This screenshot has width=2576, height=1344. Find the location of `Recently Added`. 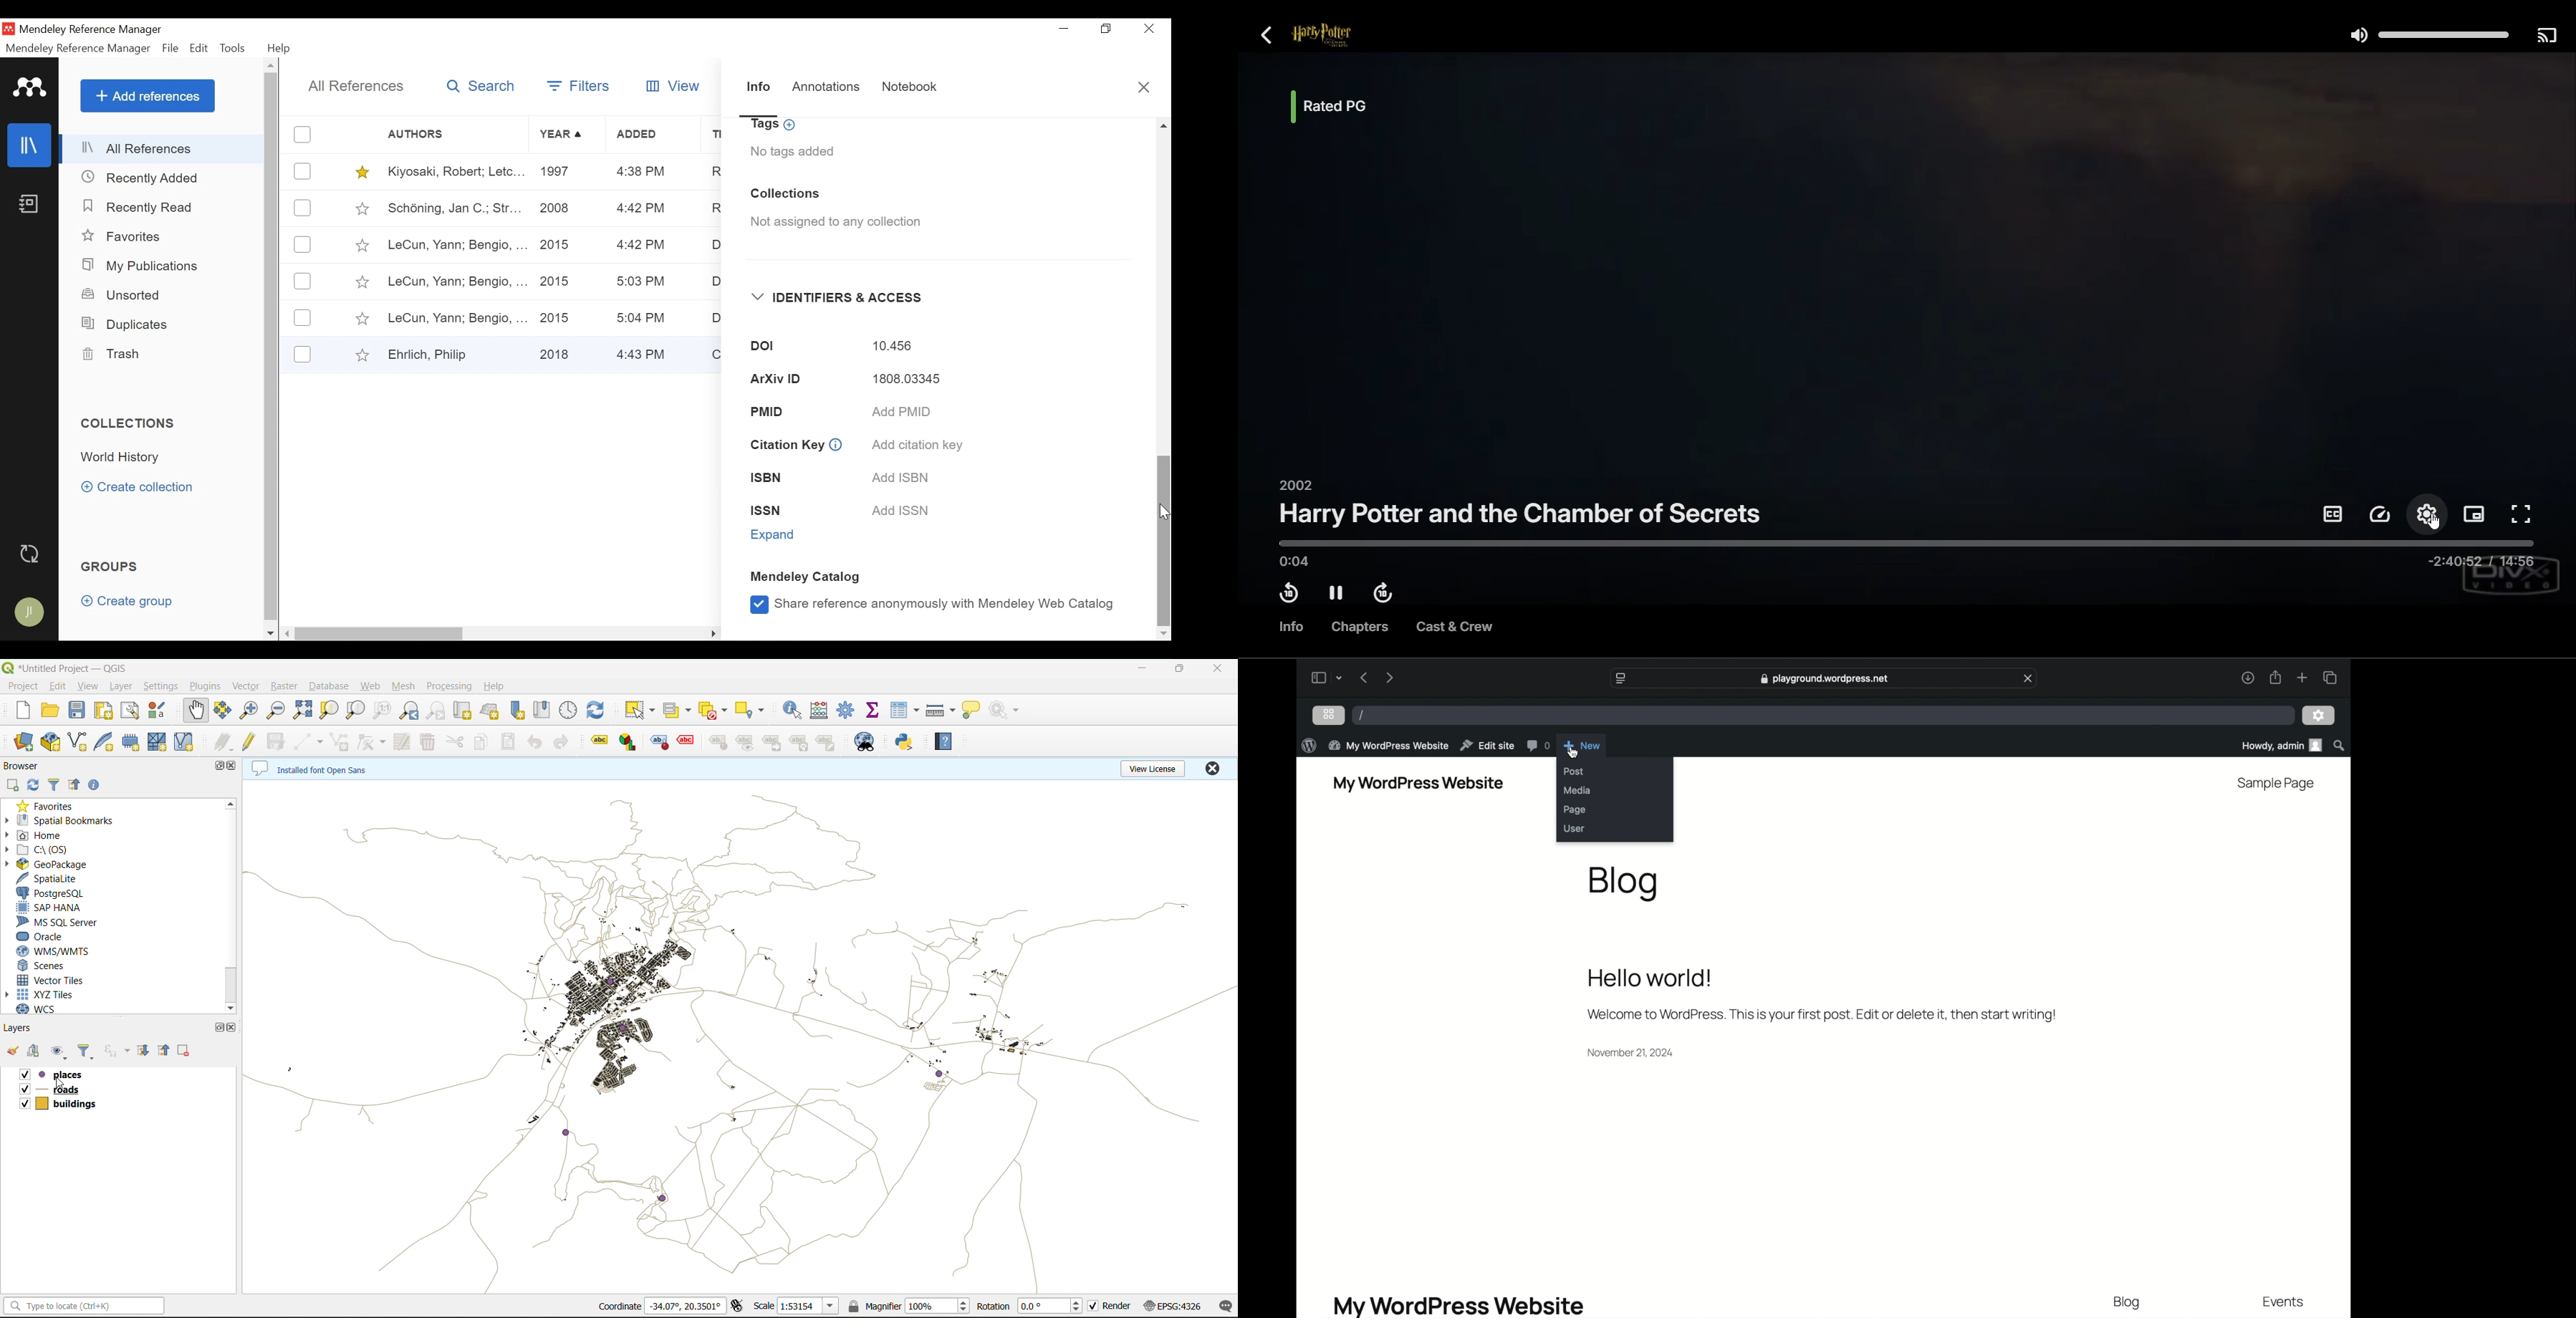

Recently Added is located at coordinates (147, 178).